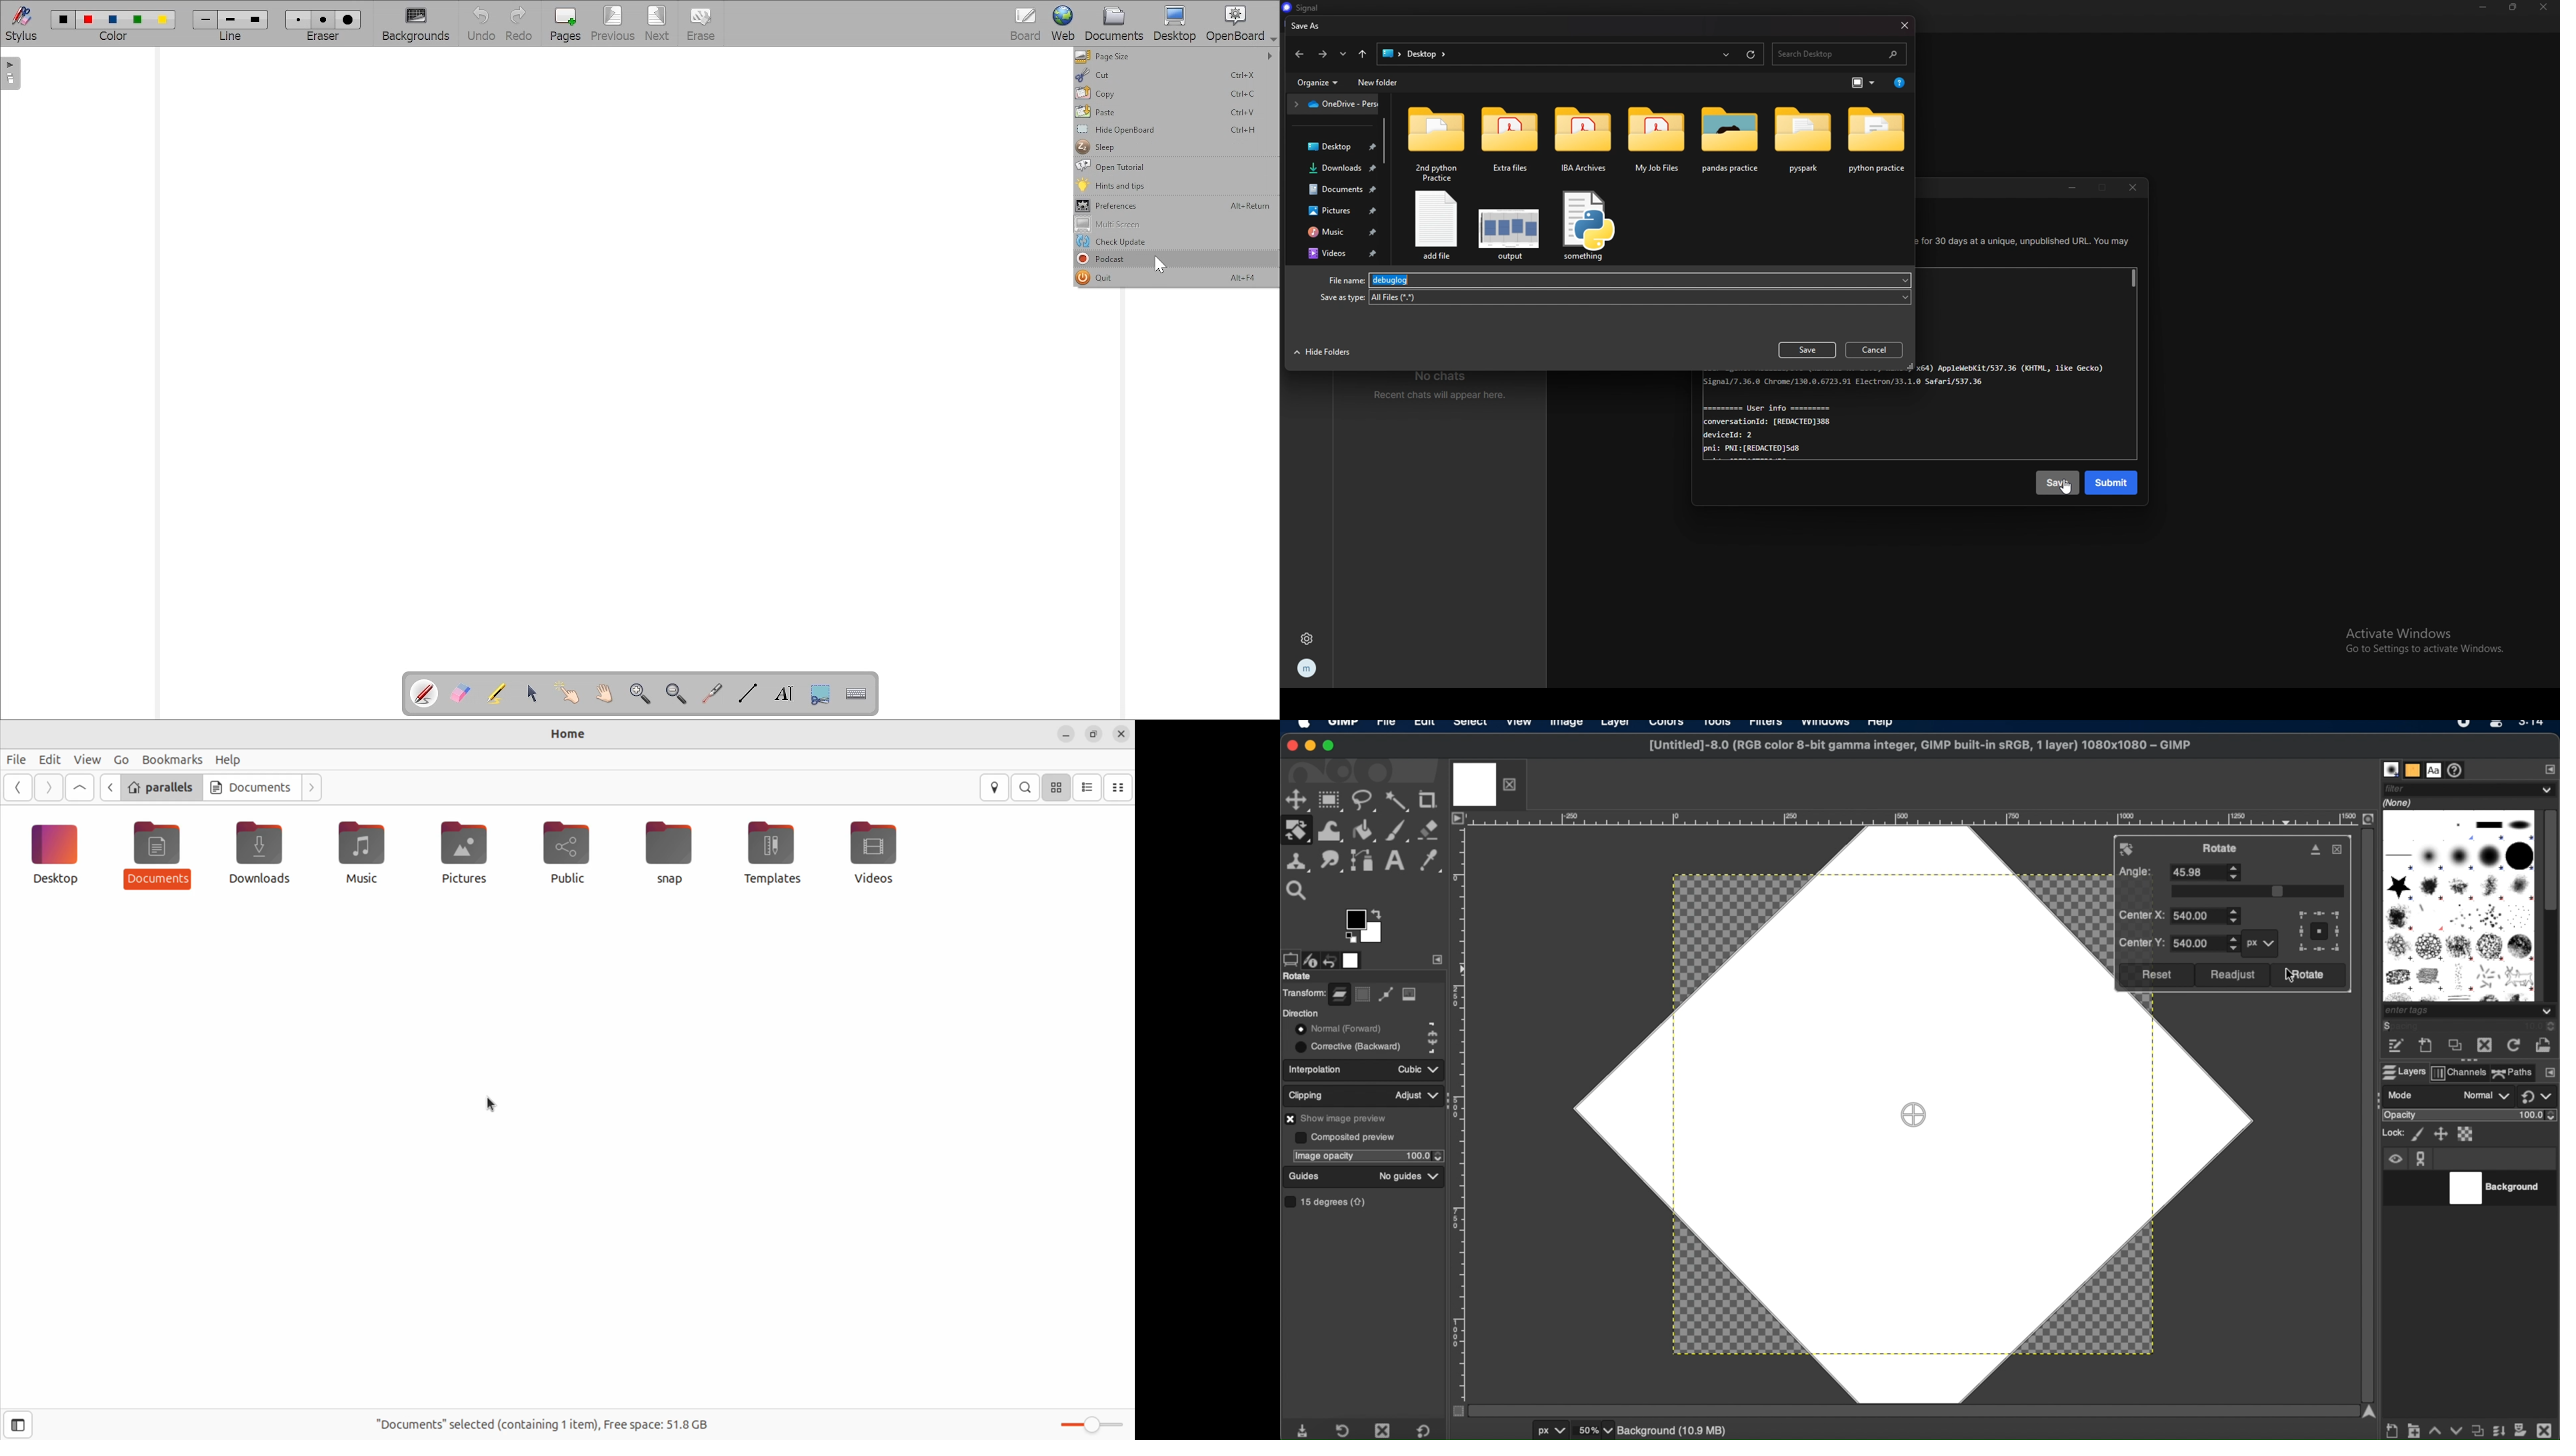  I want to click on minimize, so click(2484, 7).